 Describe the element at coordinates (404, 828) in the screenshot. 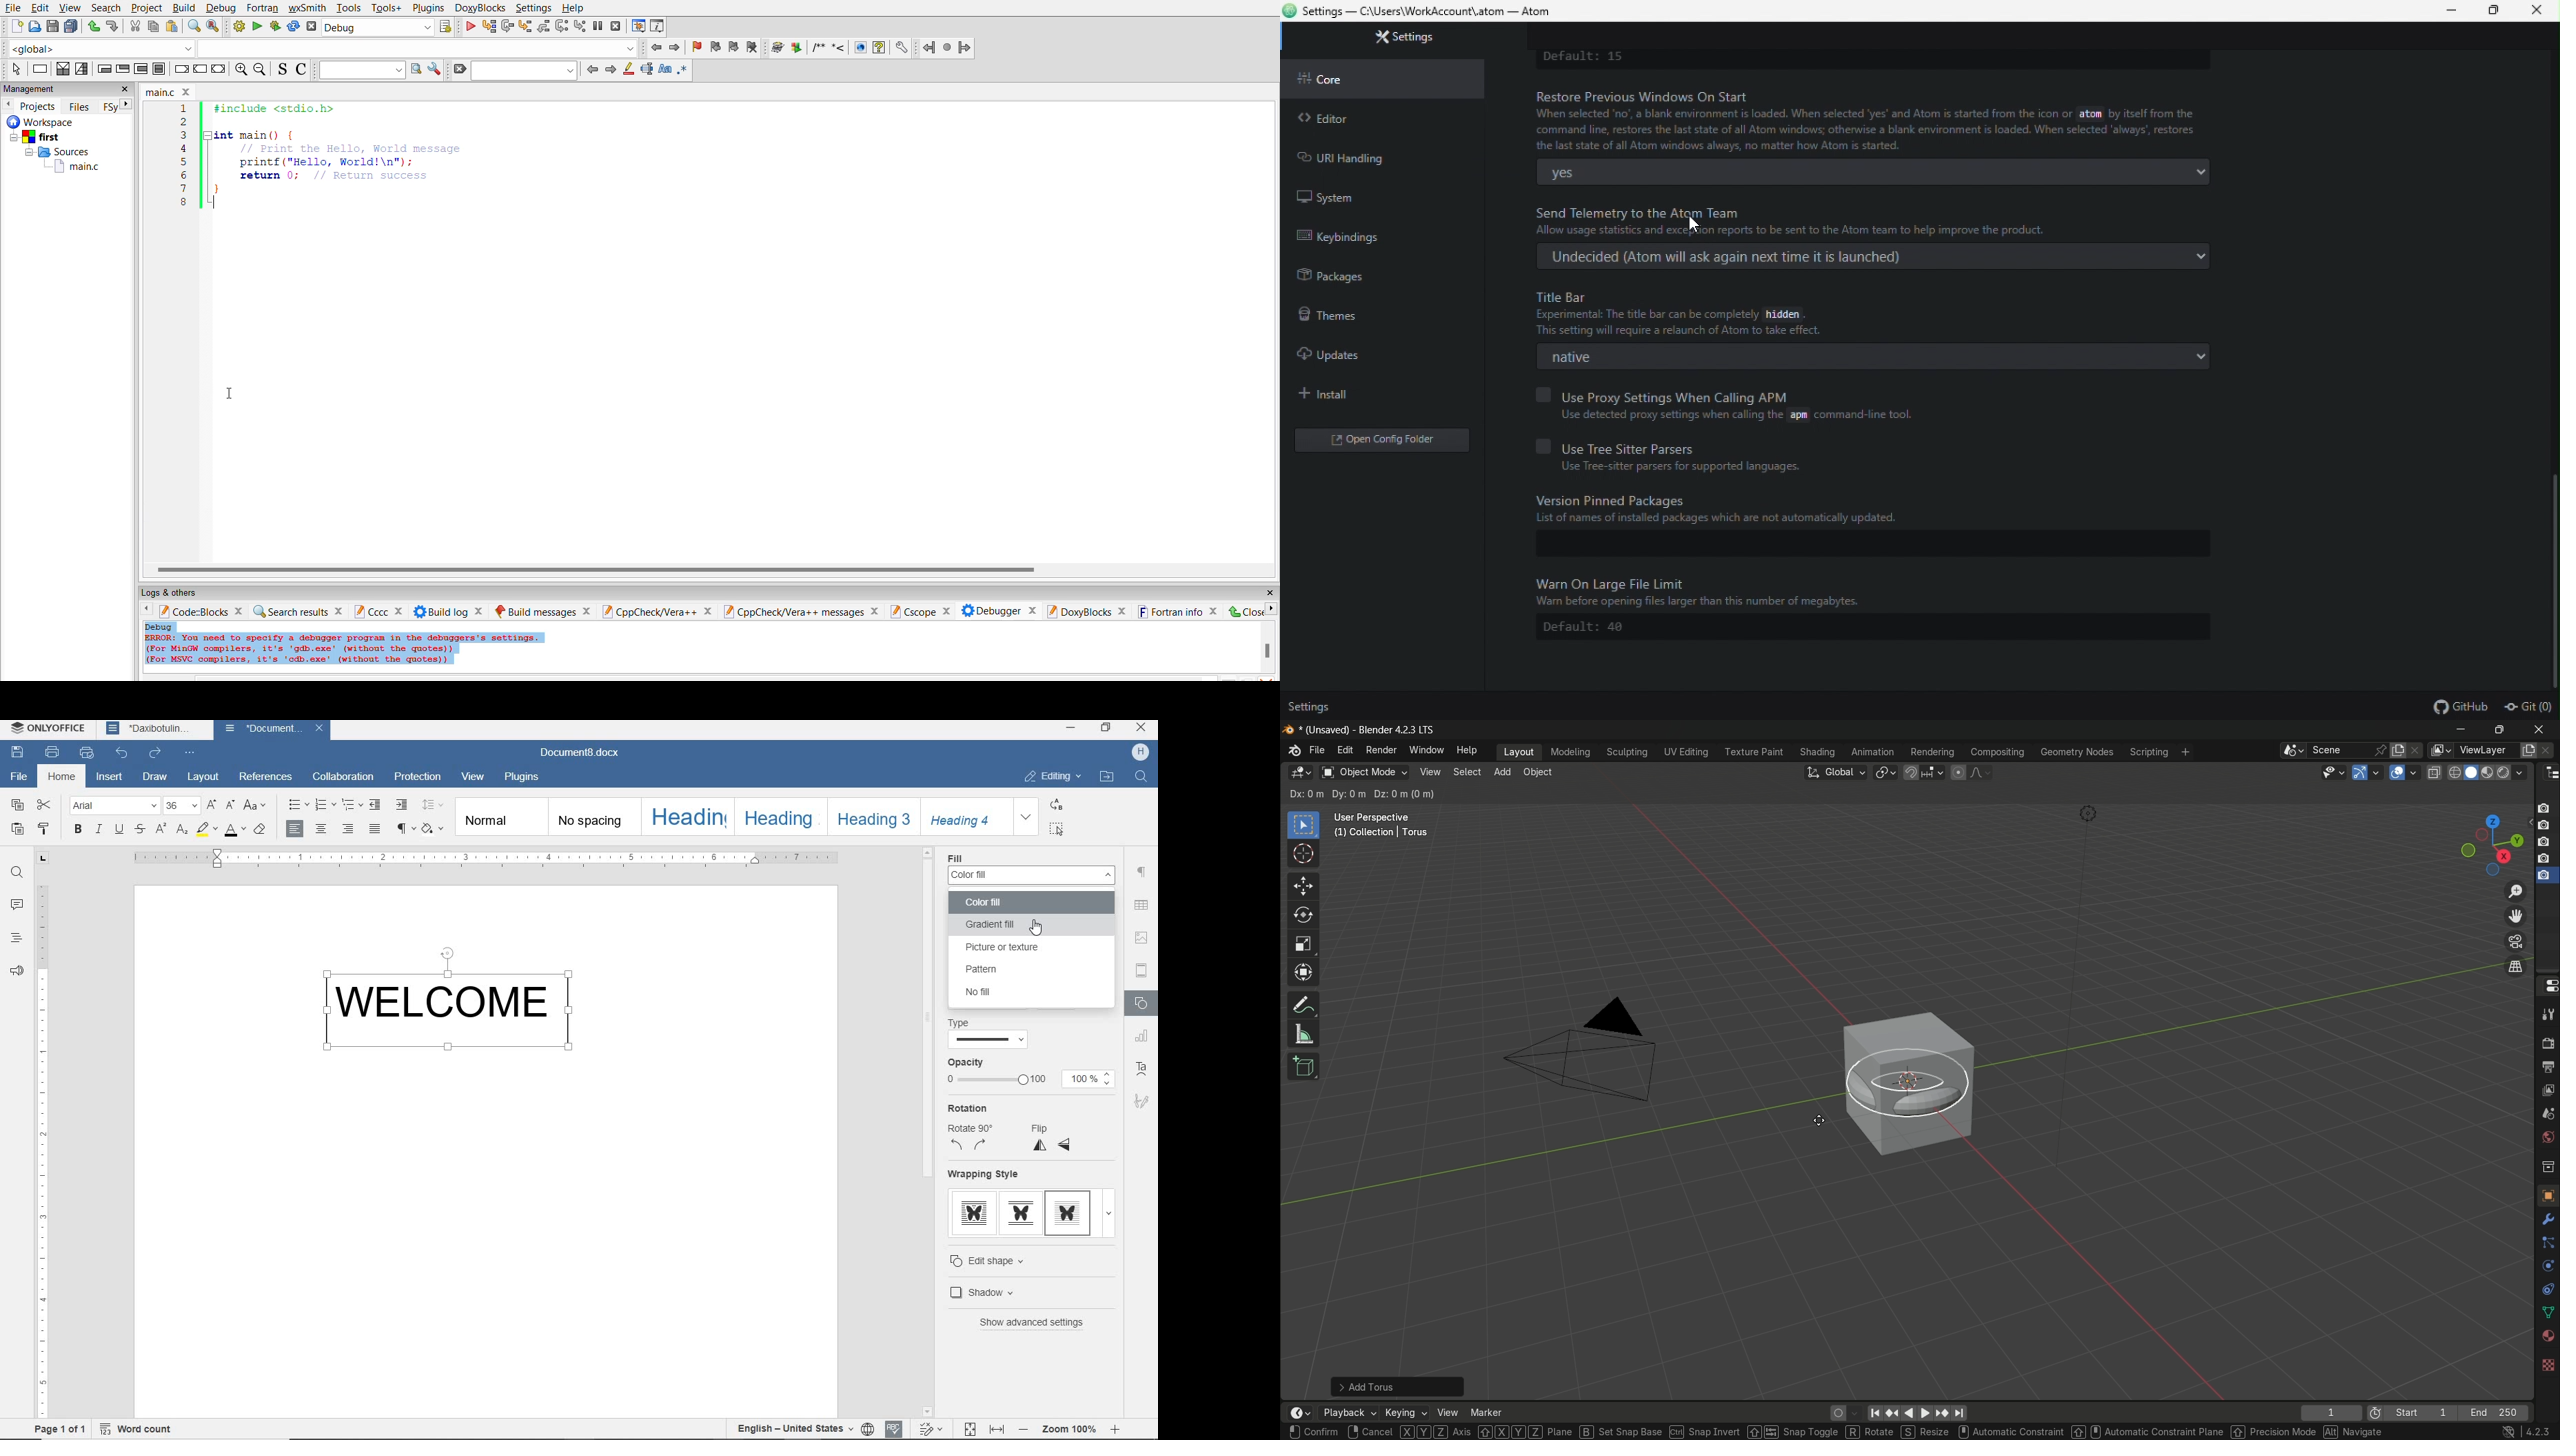

I see `NONPRINTING CHARACTERS` at that location.